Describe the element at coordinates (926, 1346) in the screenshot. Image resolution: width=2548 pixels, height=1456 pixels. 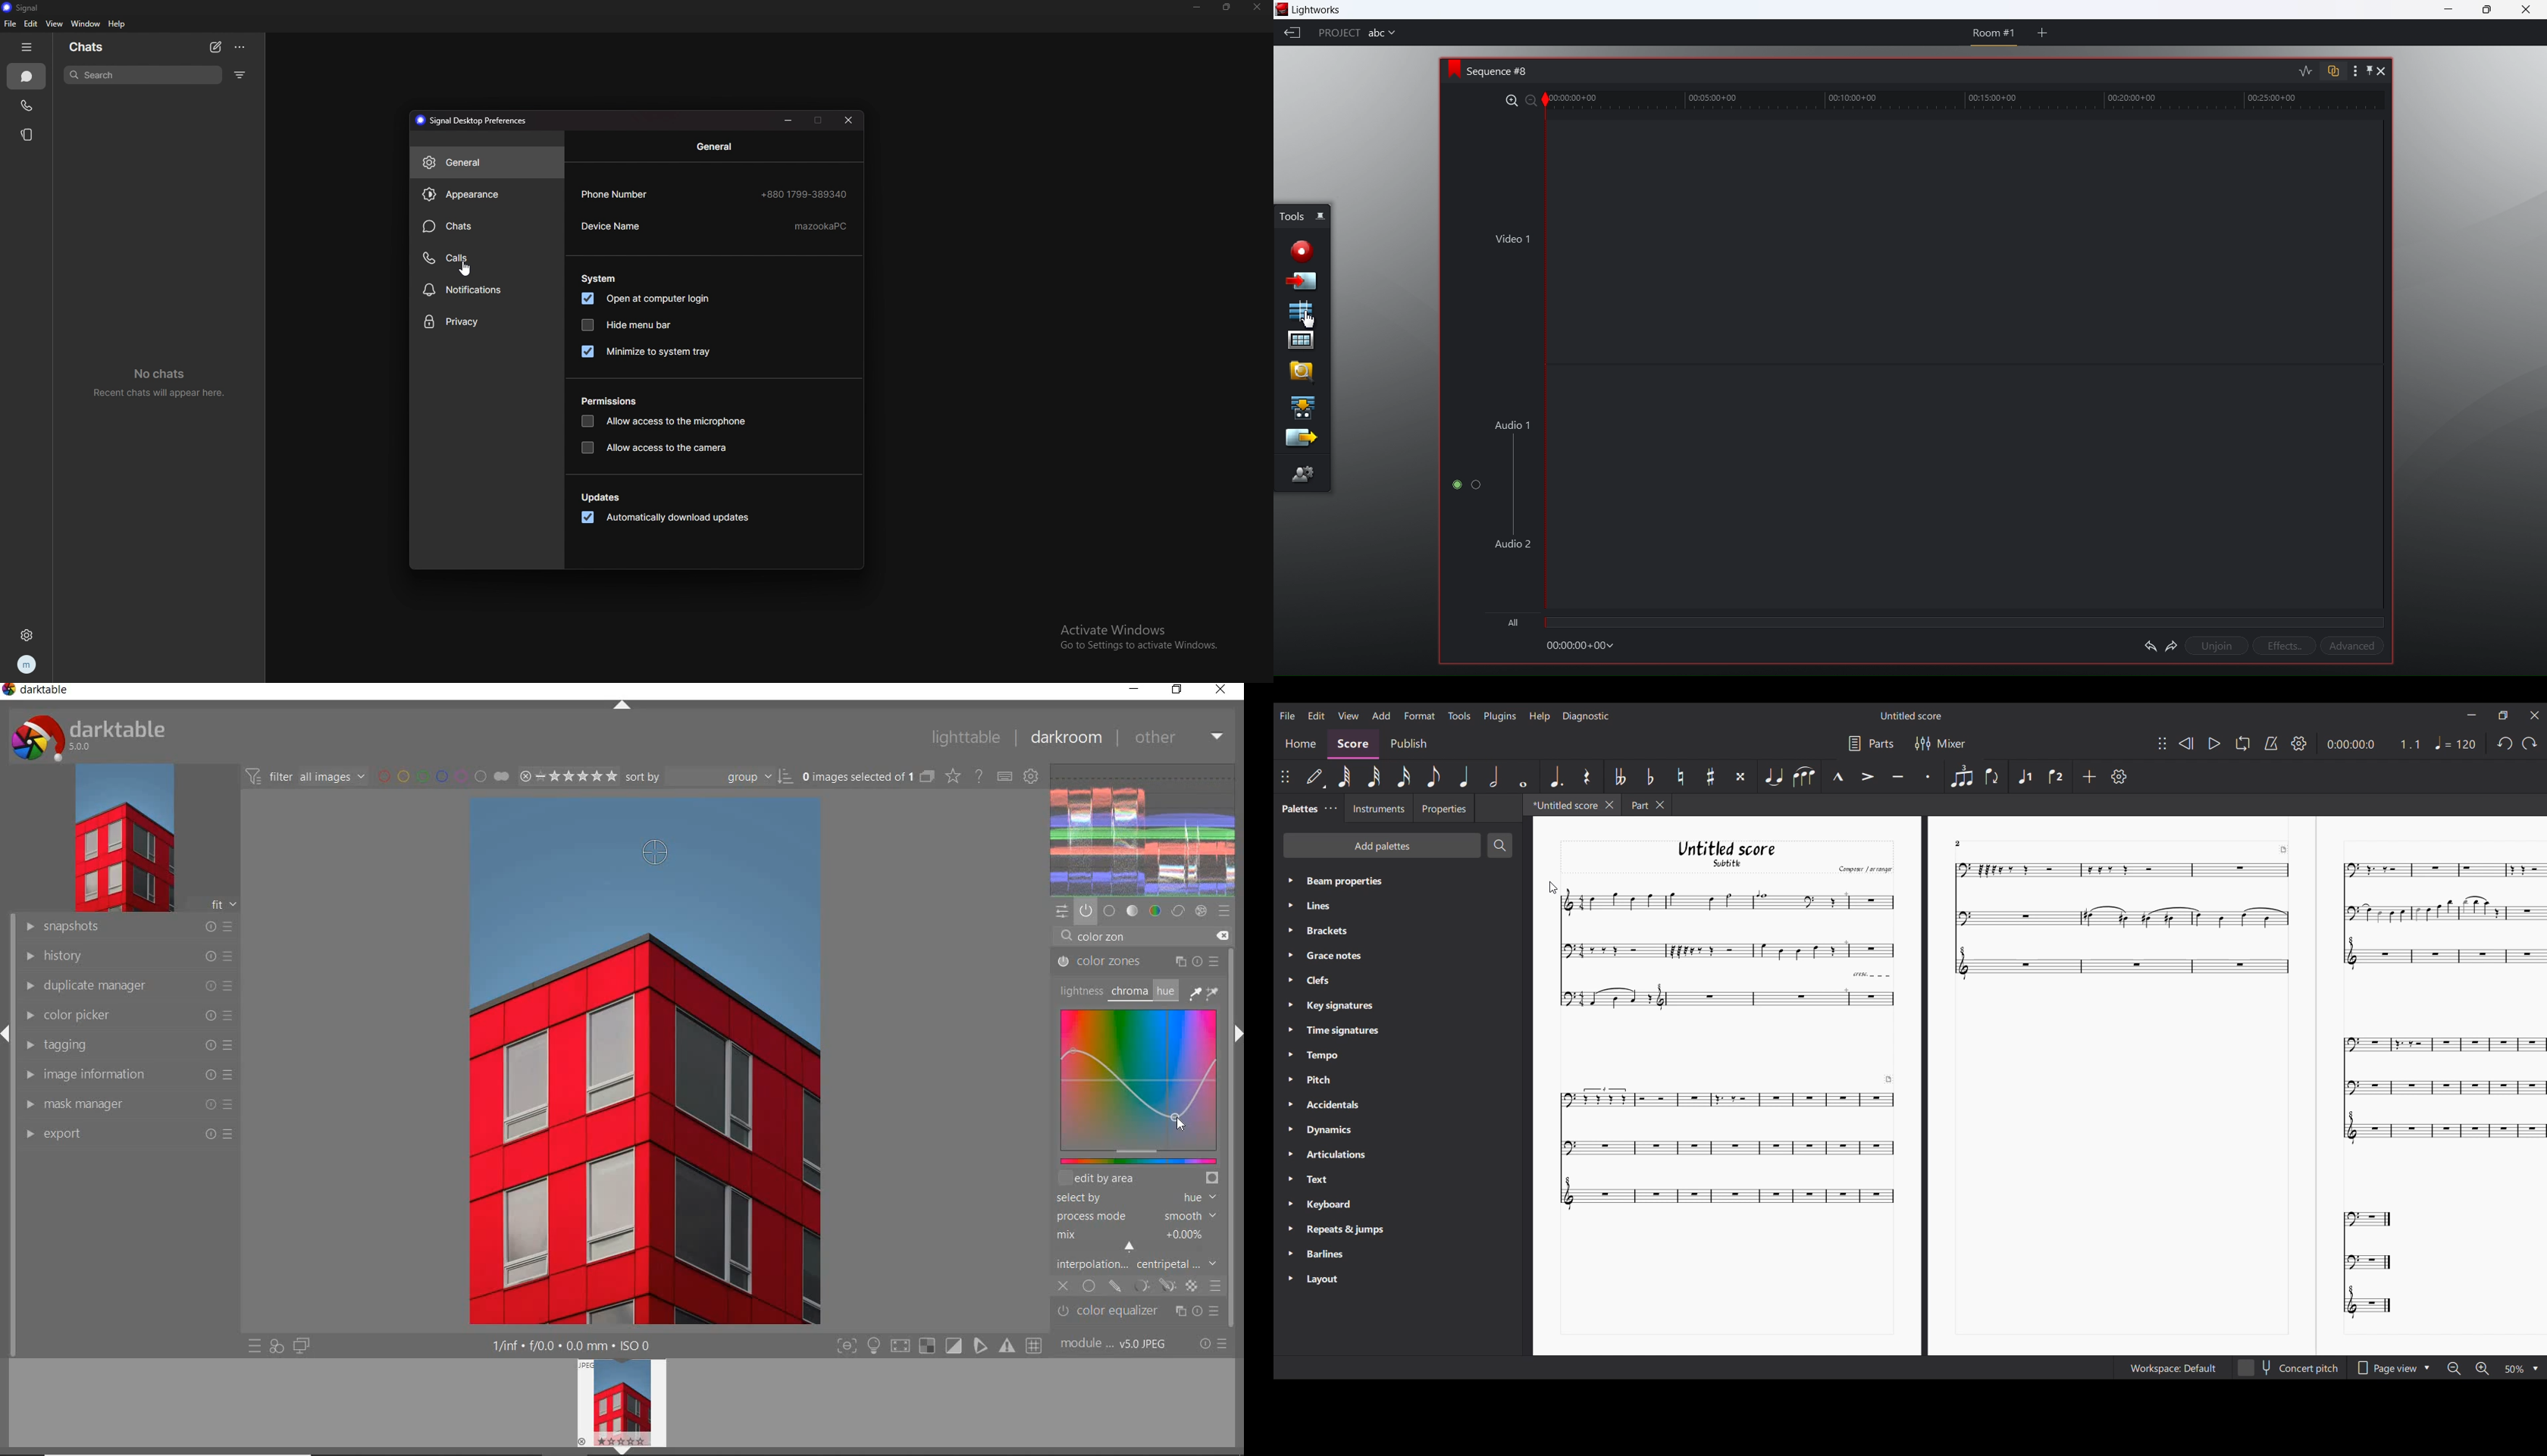
I see `gamut check` at that location.